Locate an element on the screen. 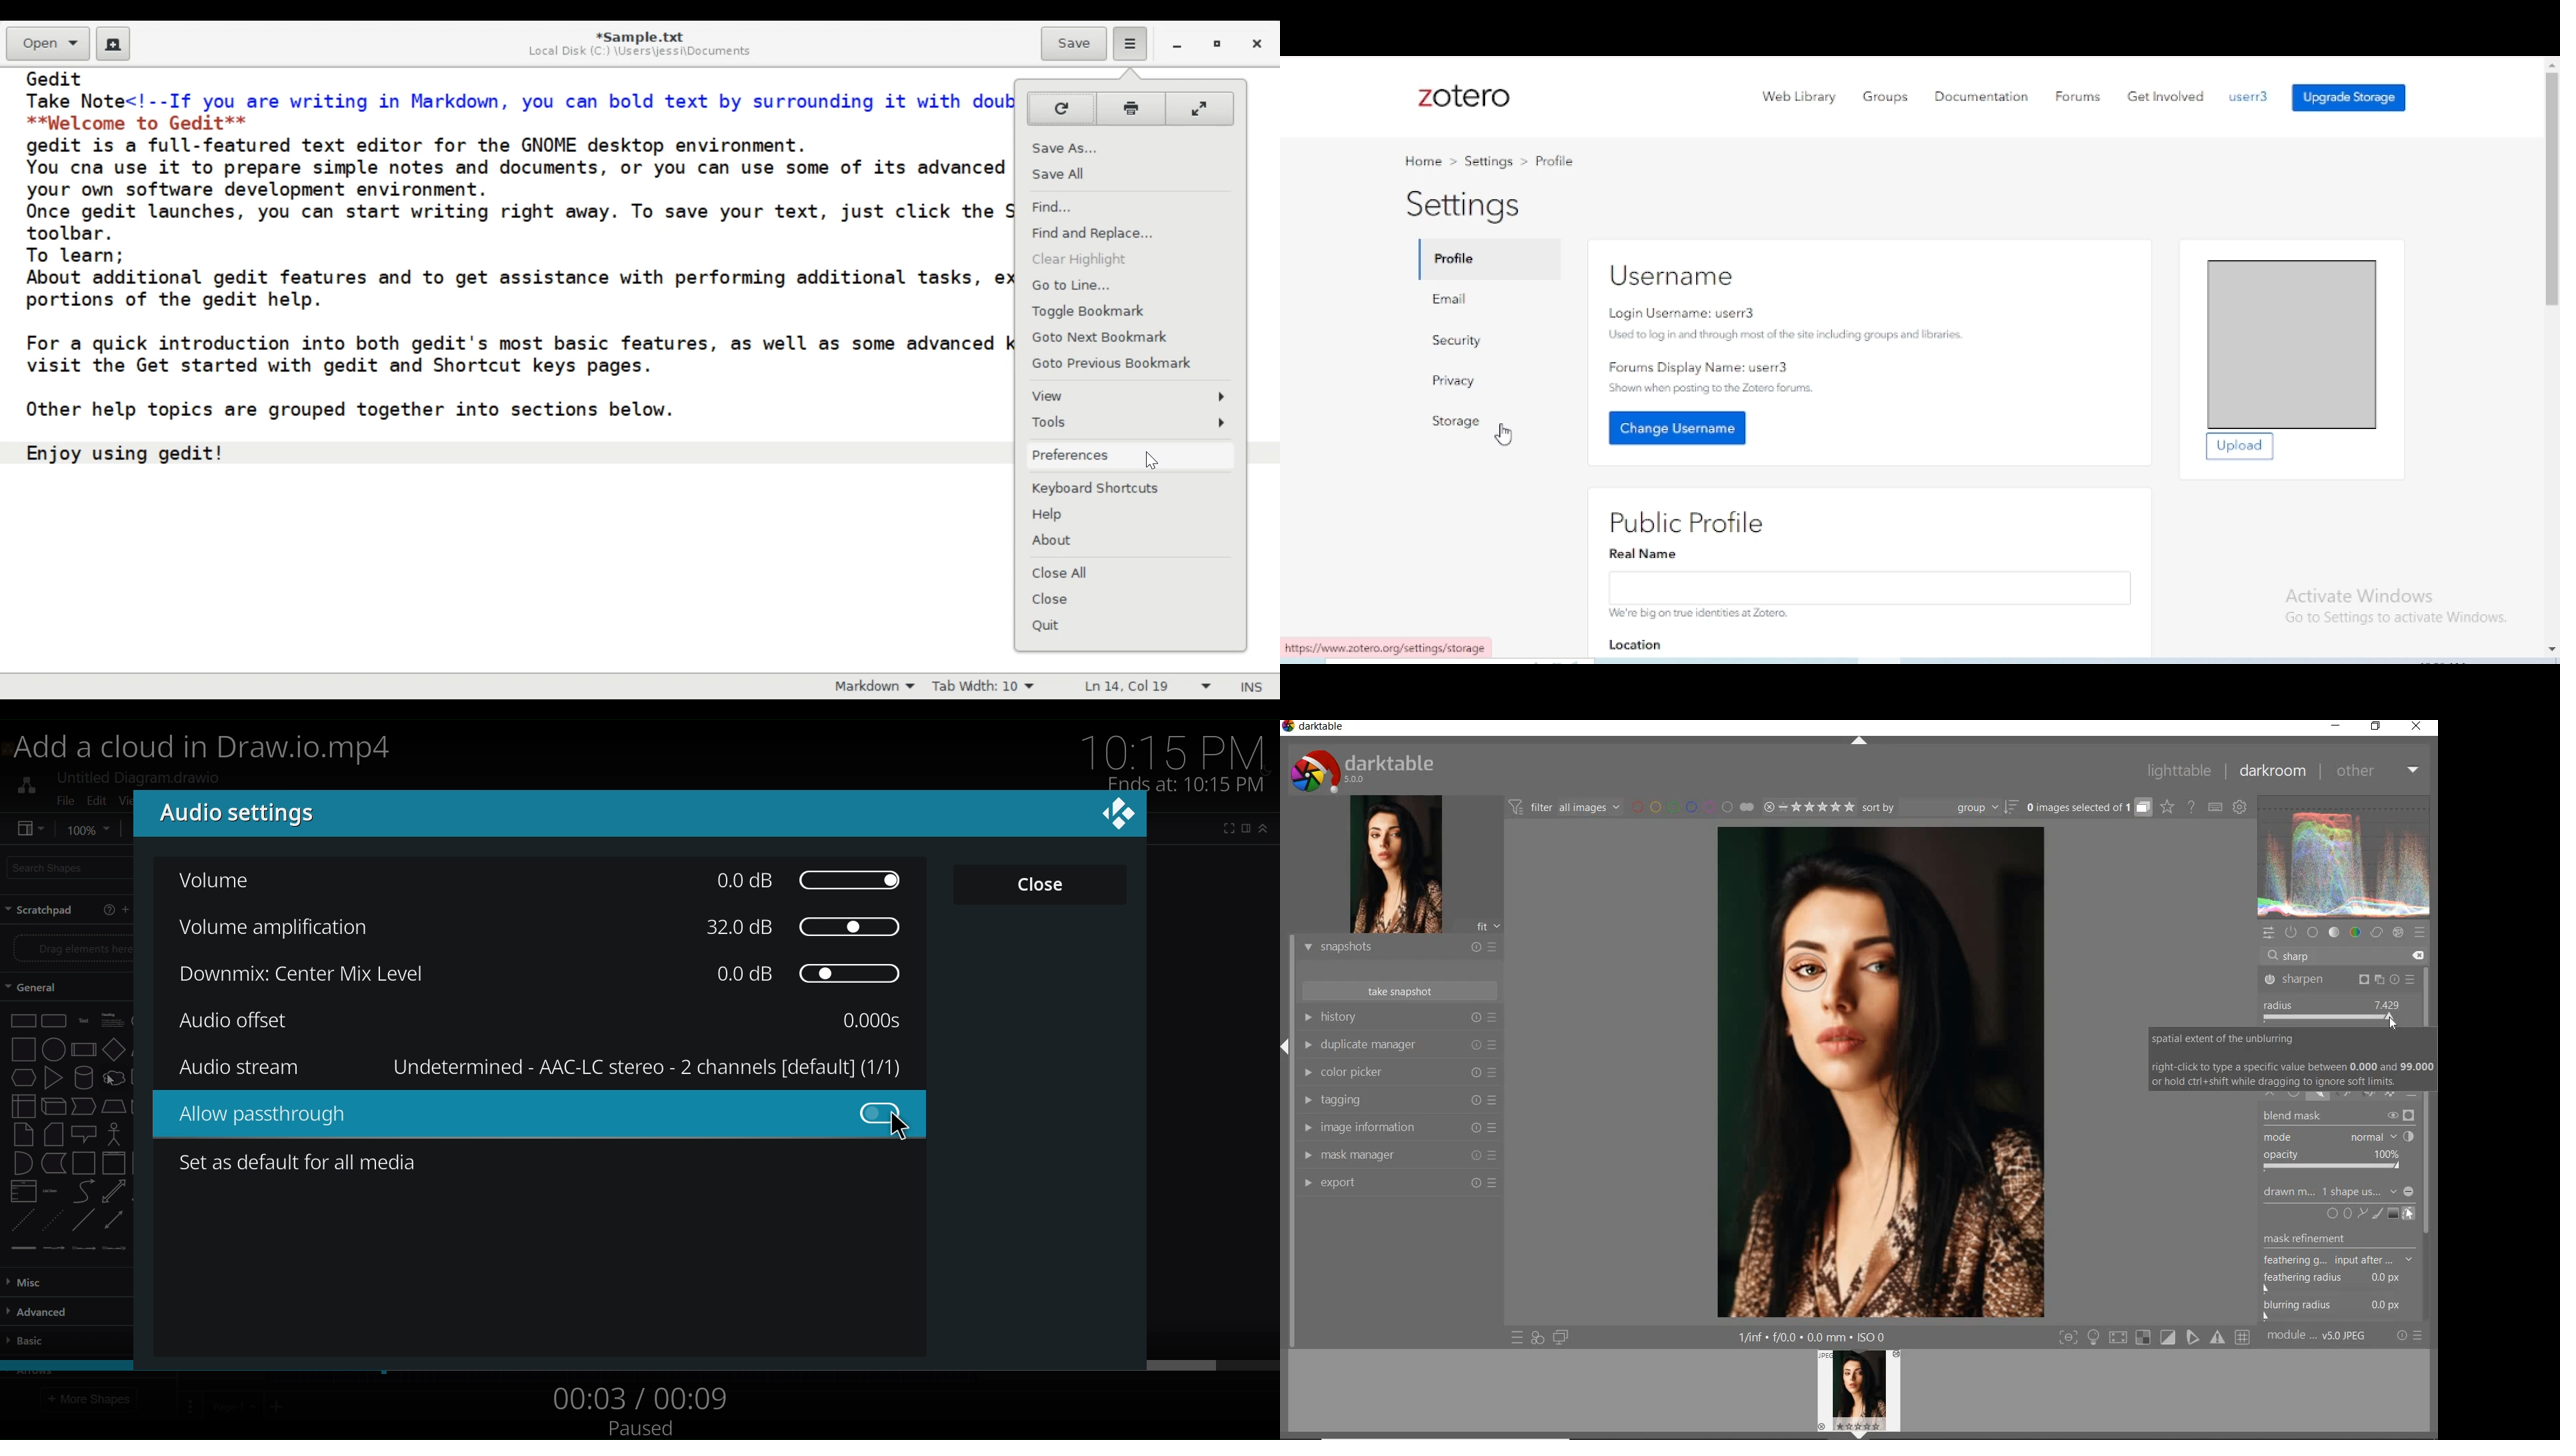 The width and height of the screenshot is (2576, 1456). privacy is located at coordinates (1453, 381).